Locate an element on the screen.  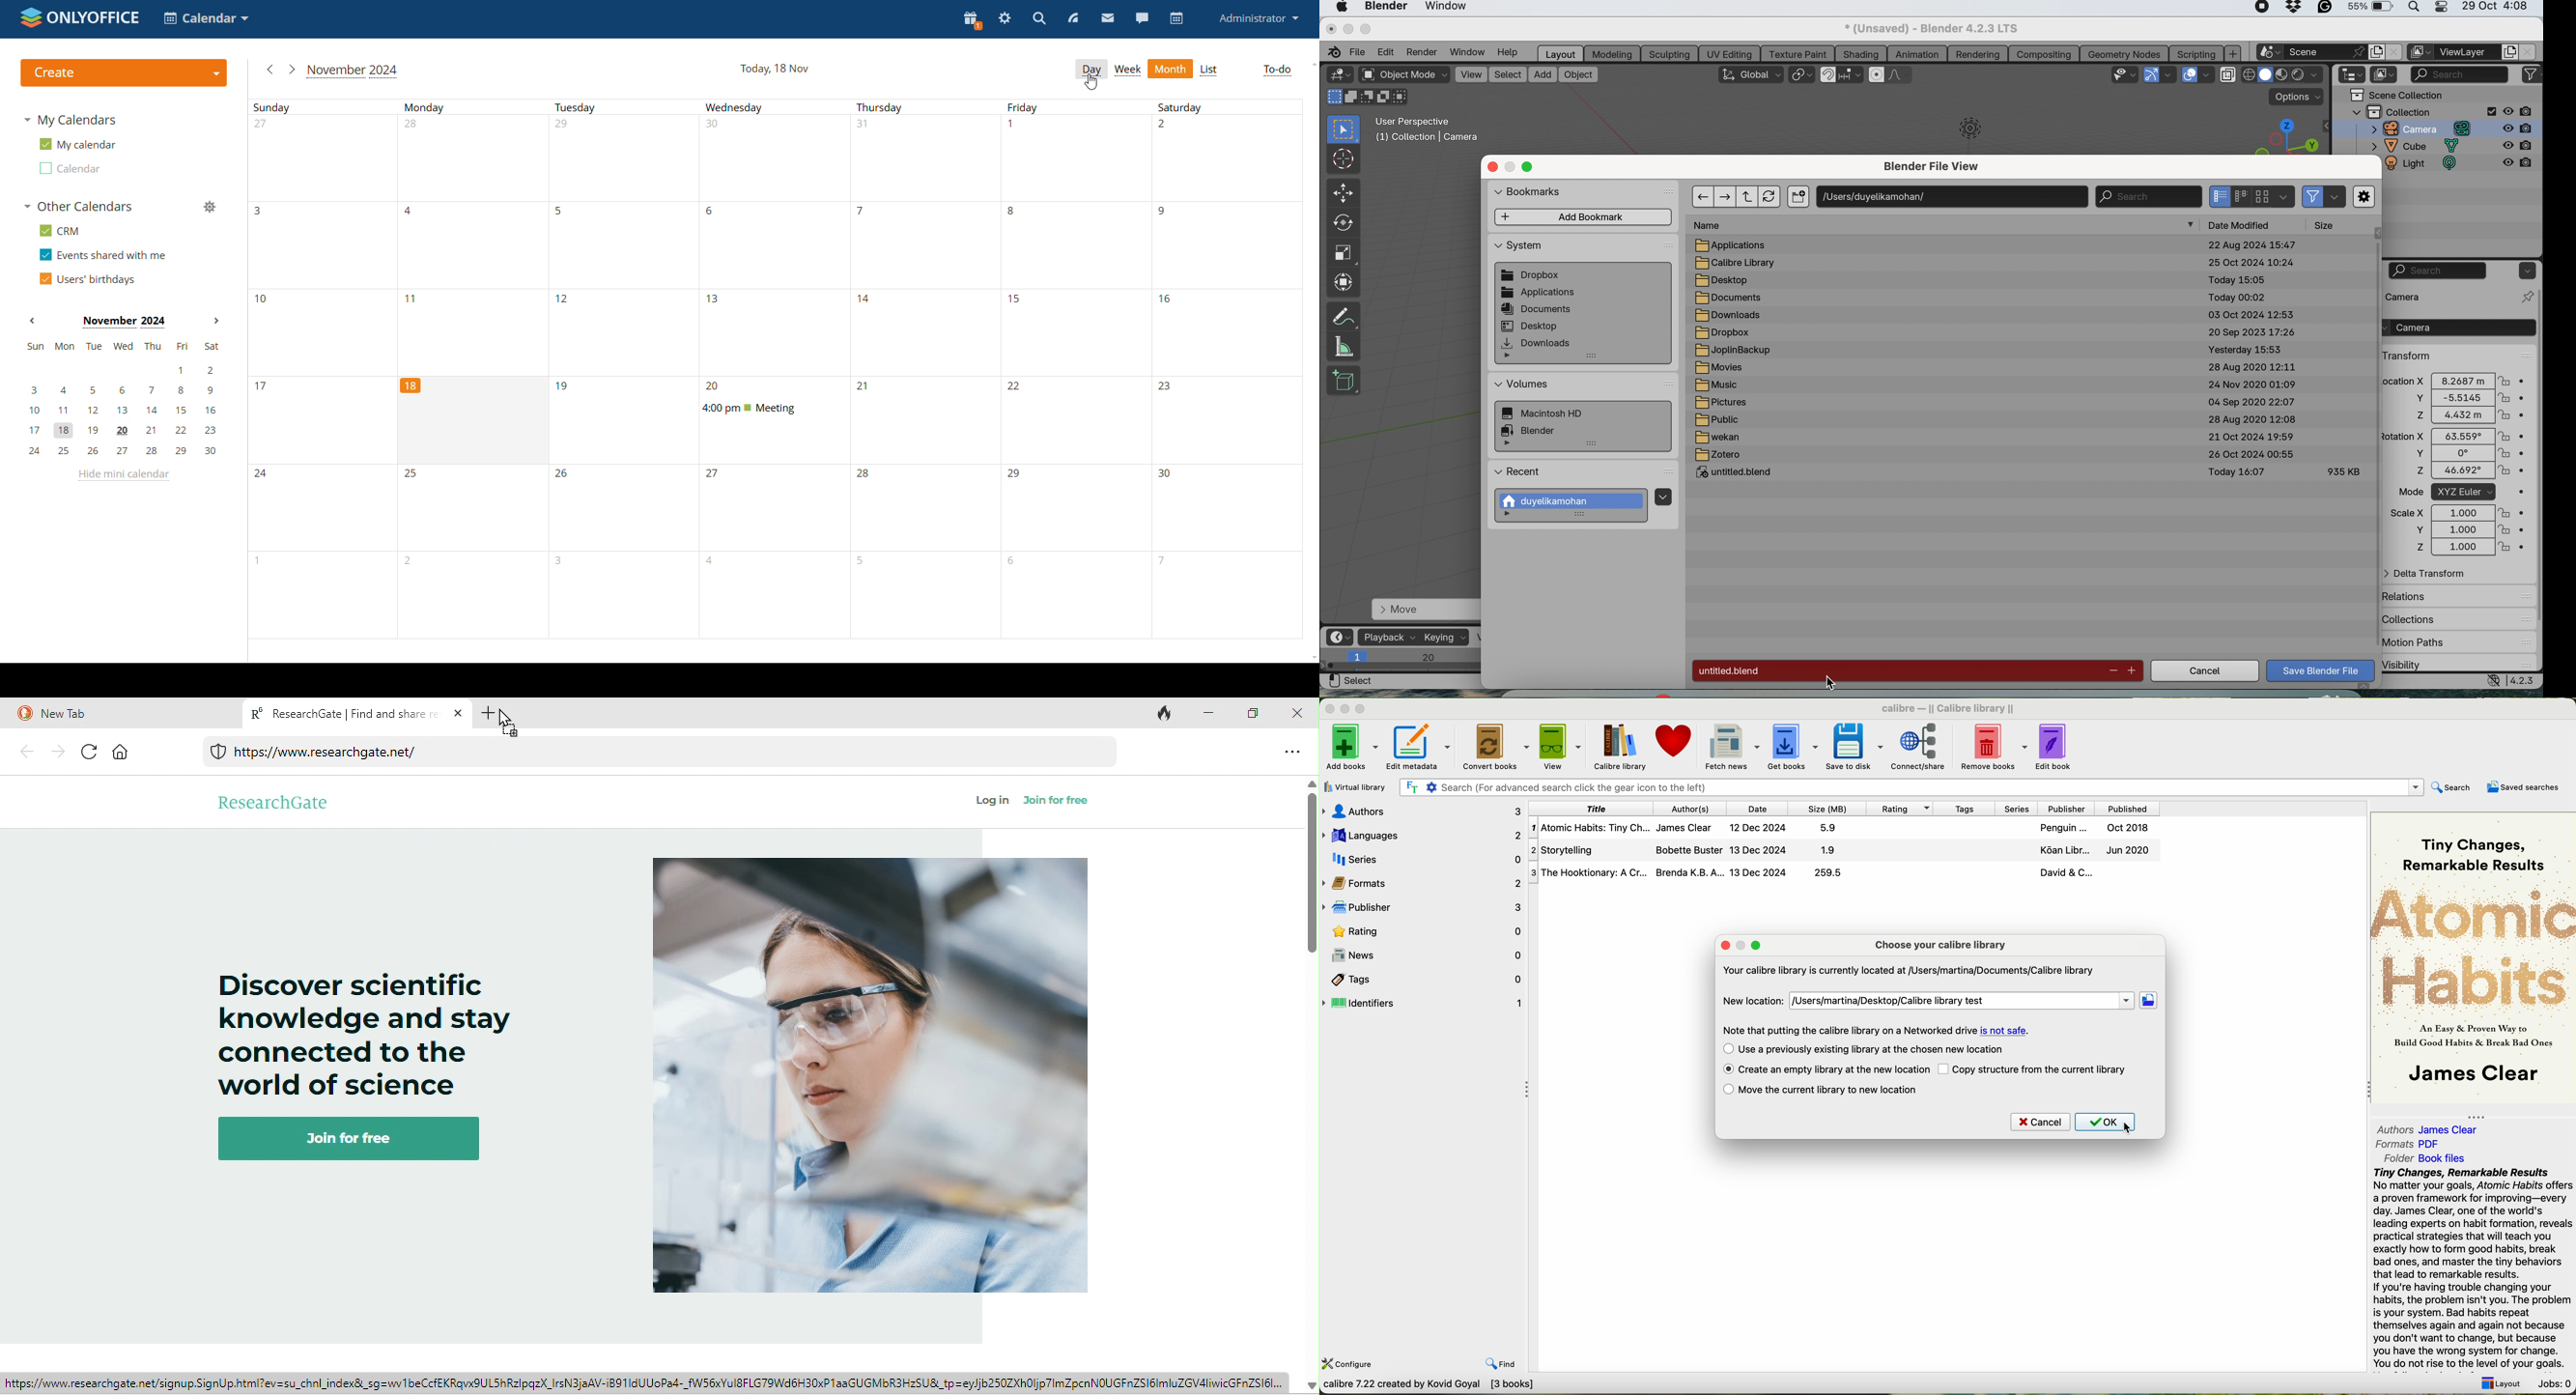
Tiny Changes, Remarkable Results is located at coordinates (2474, 844).